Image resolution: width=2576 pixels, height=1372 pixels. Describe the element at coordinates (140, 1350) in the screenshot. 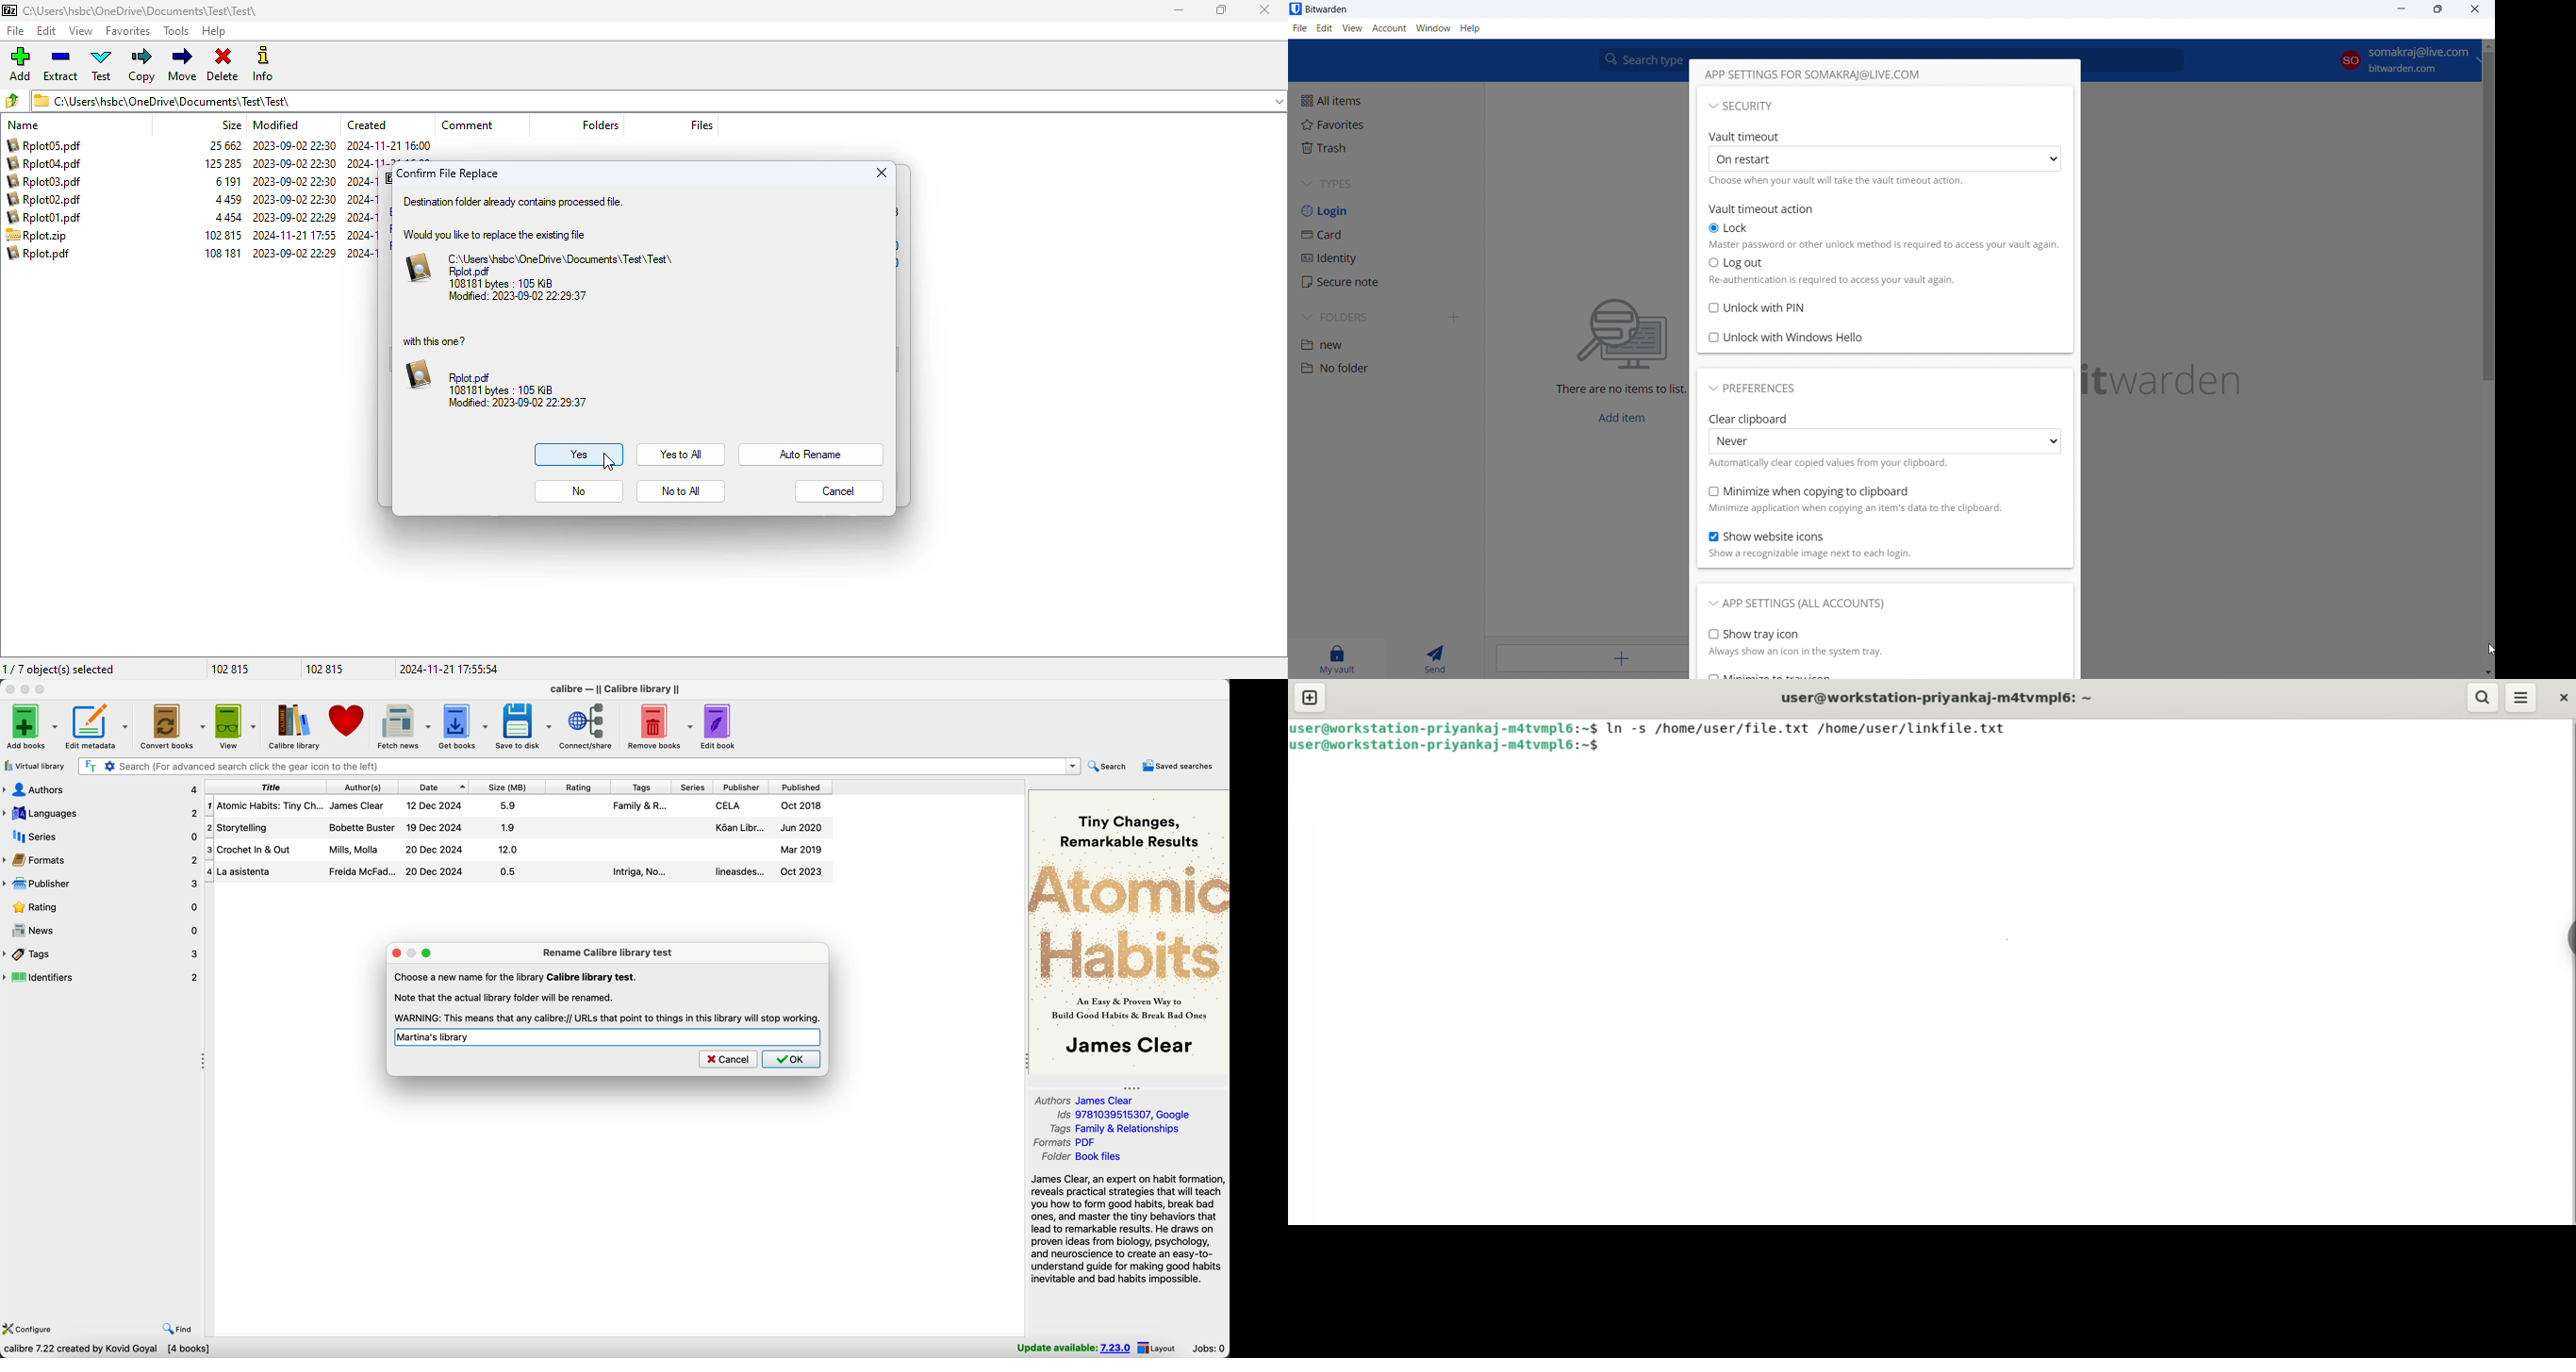

I see `Choose Calibre library to work with Calibre library [4 books]` at that location.